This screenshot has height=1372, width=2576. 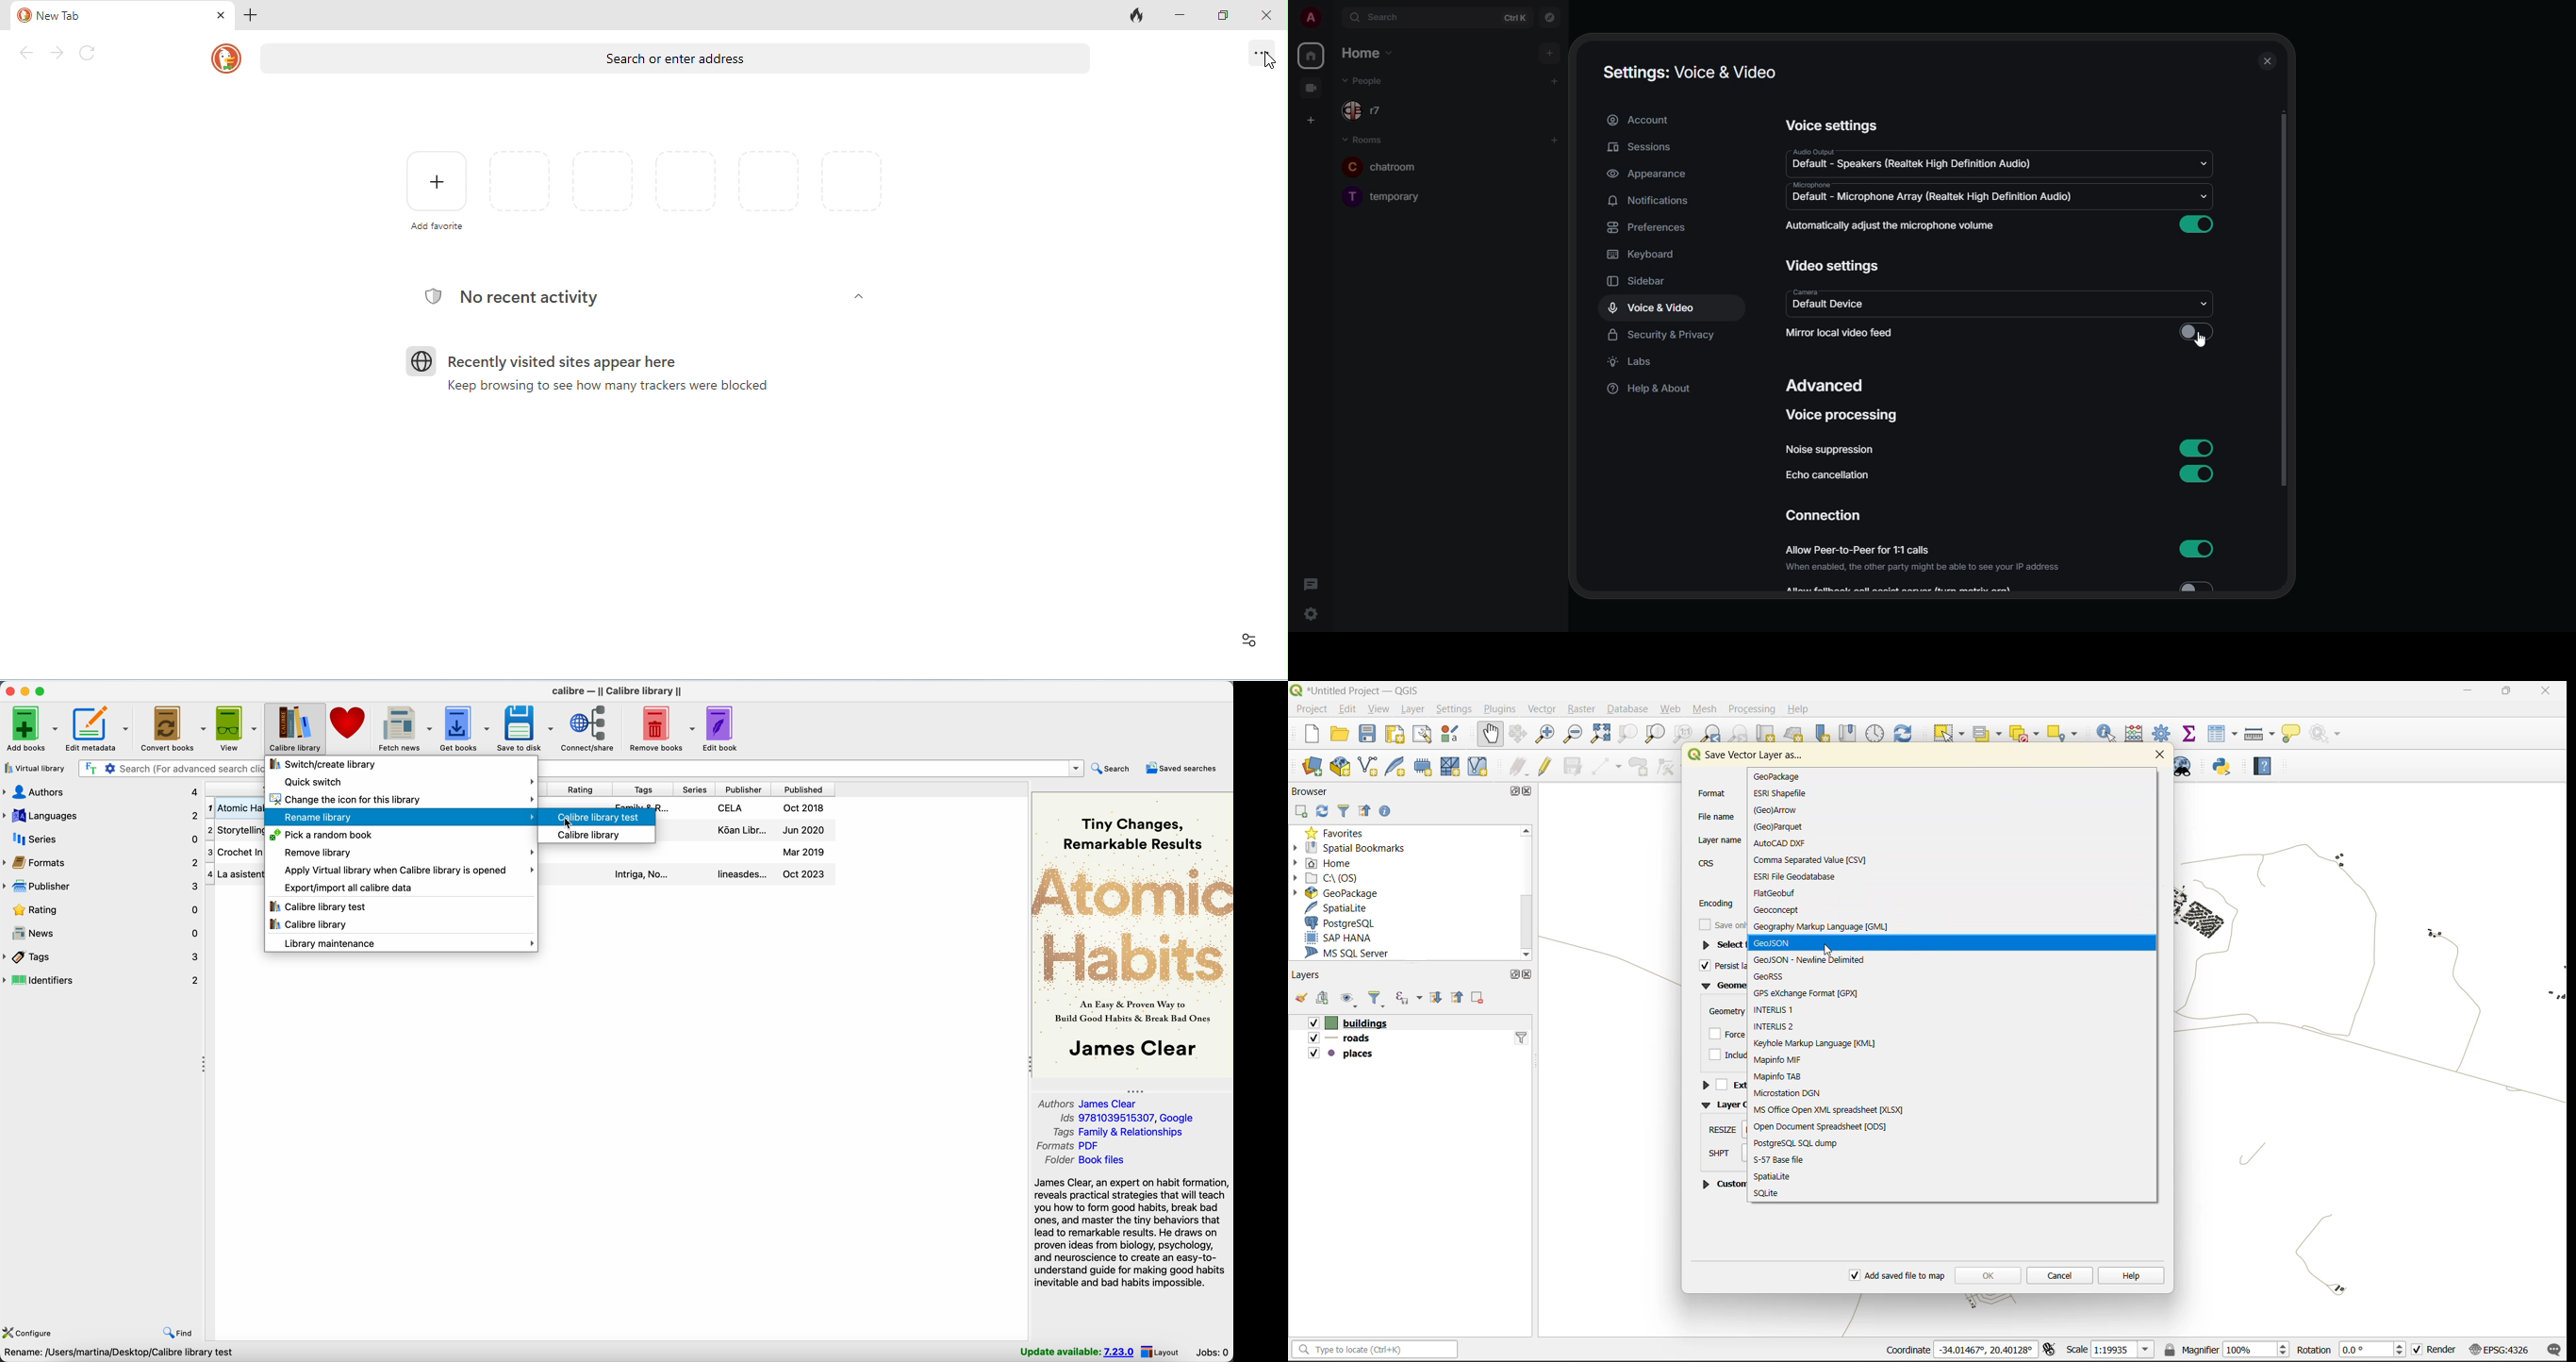 I want to click on allow peer-to-peer for 1:1 calls, so click(x=1921, y=549).